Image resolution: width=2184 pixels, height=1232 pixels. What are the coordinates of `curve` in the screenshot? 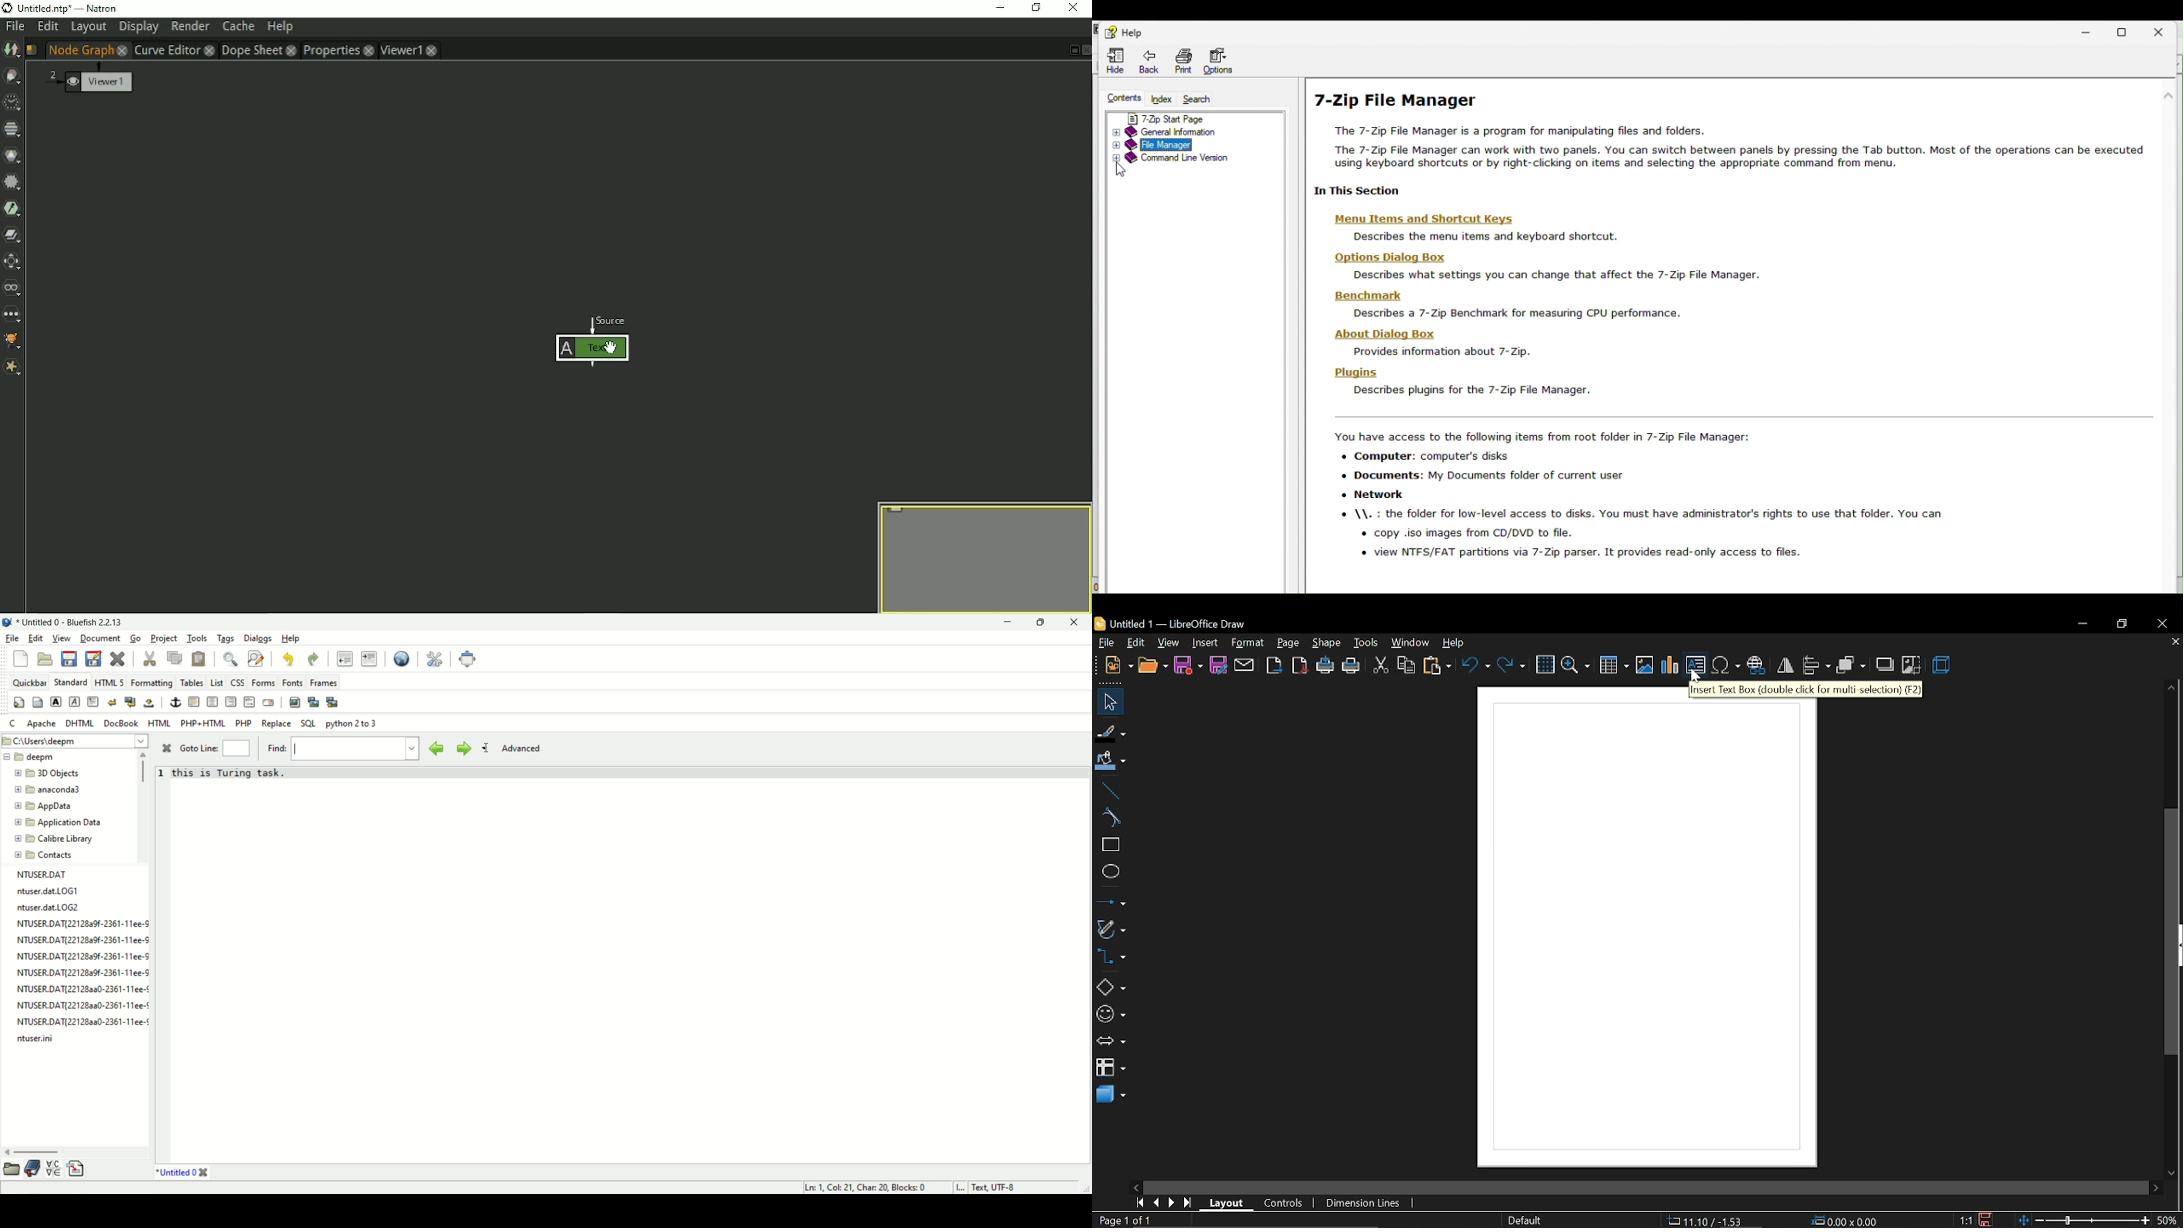 It's located at (1107, 818).